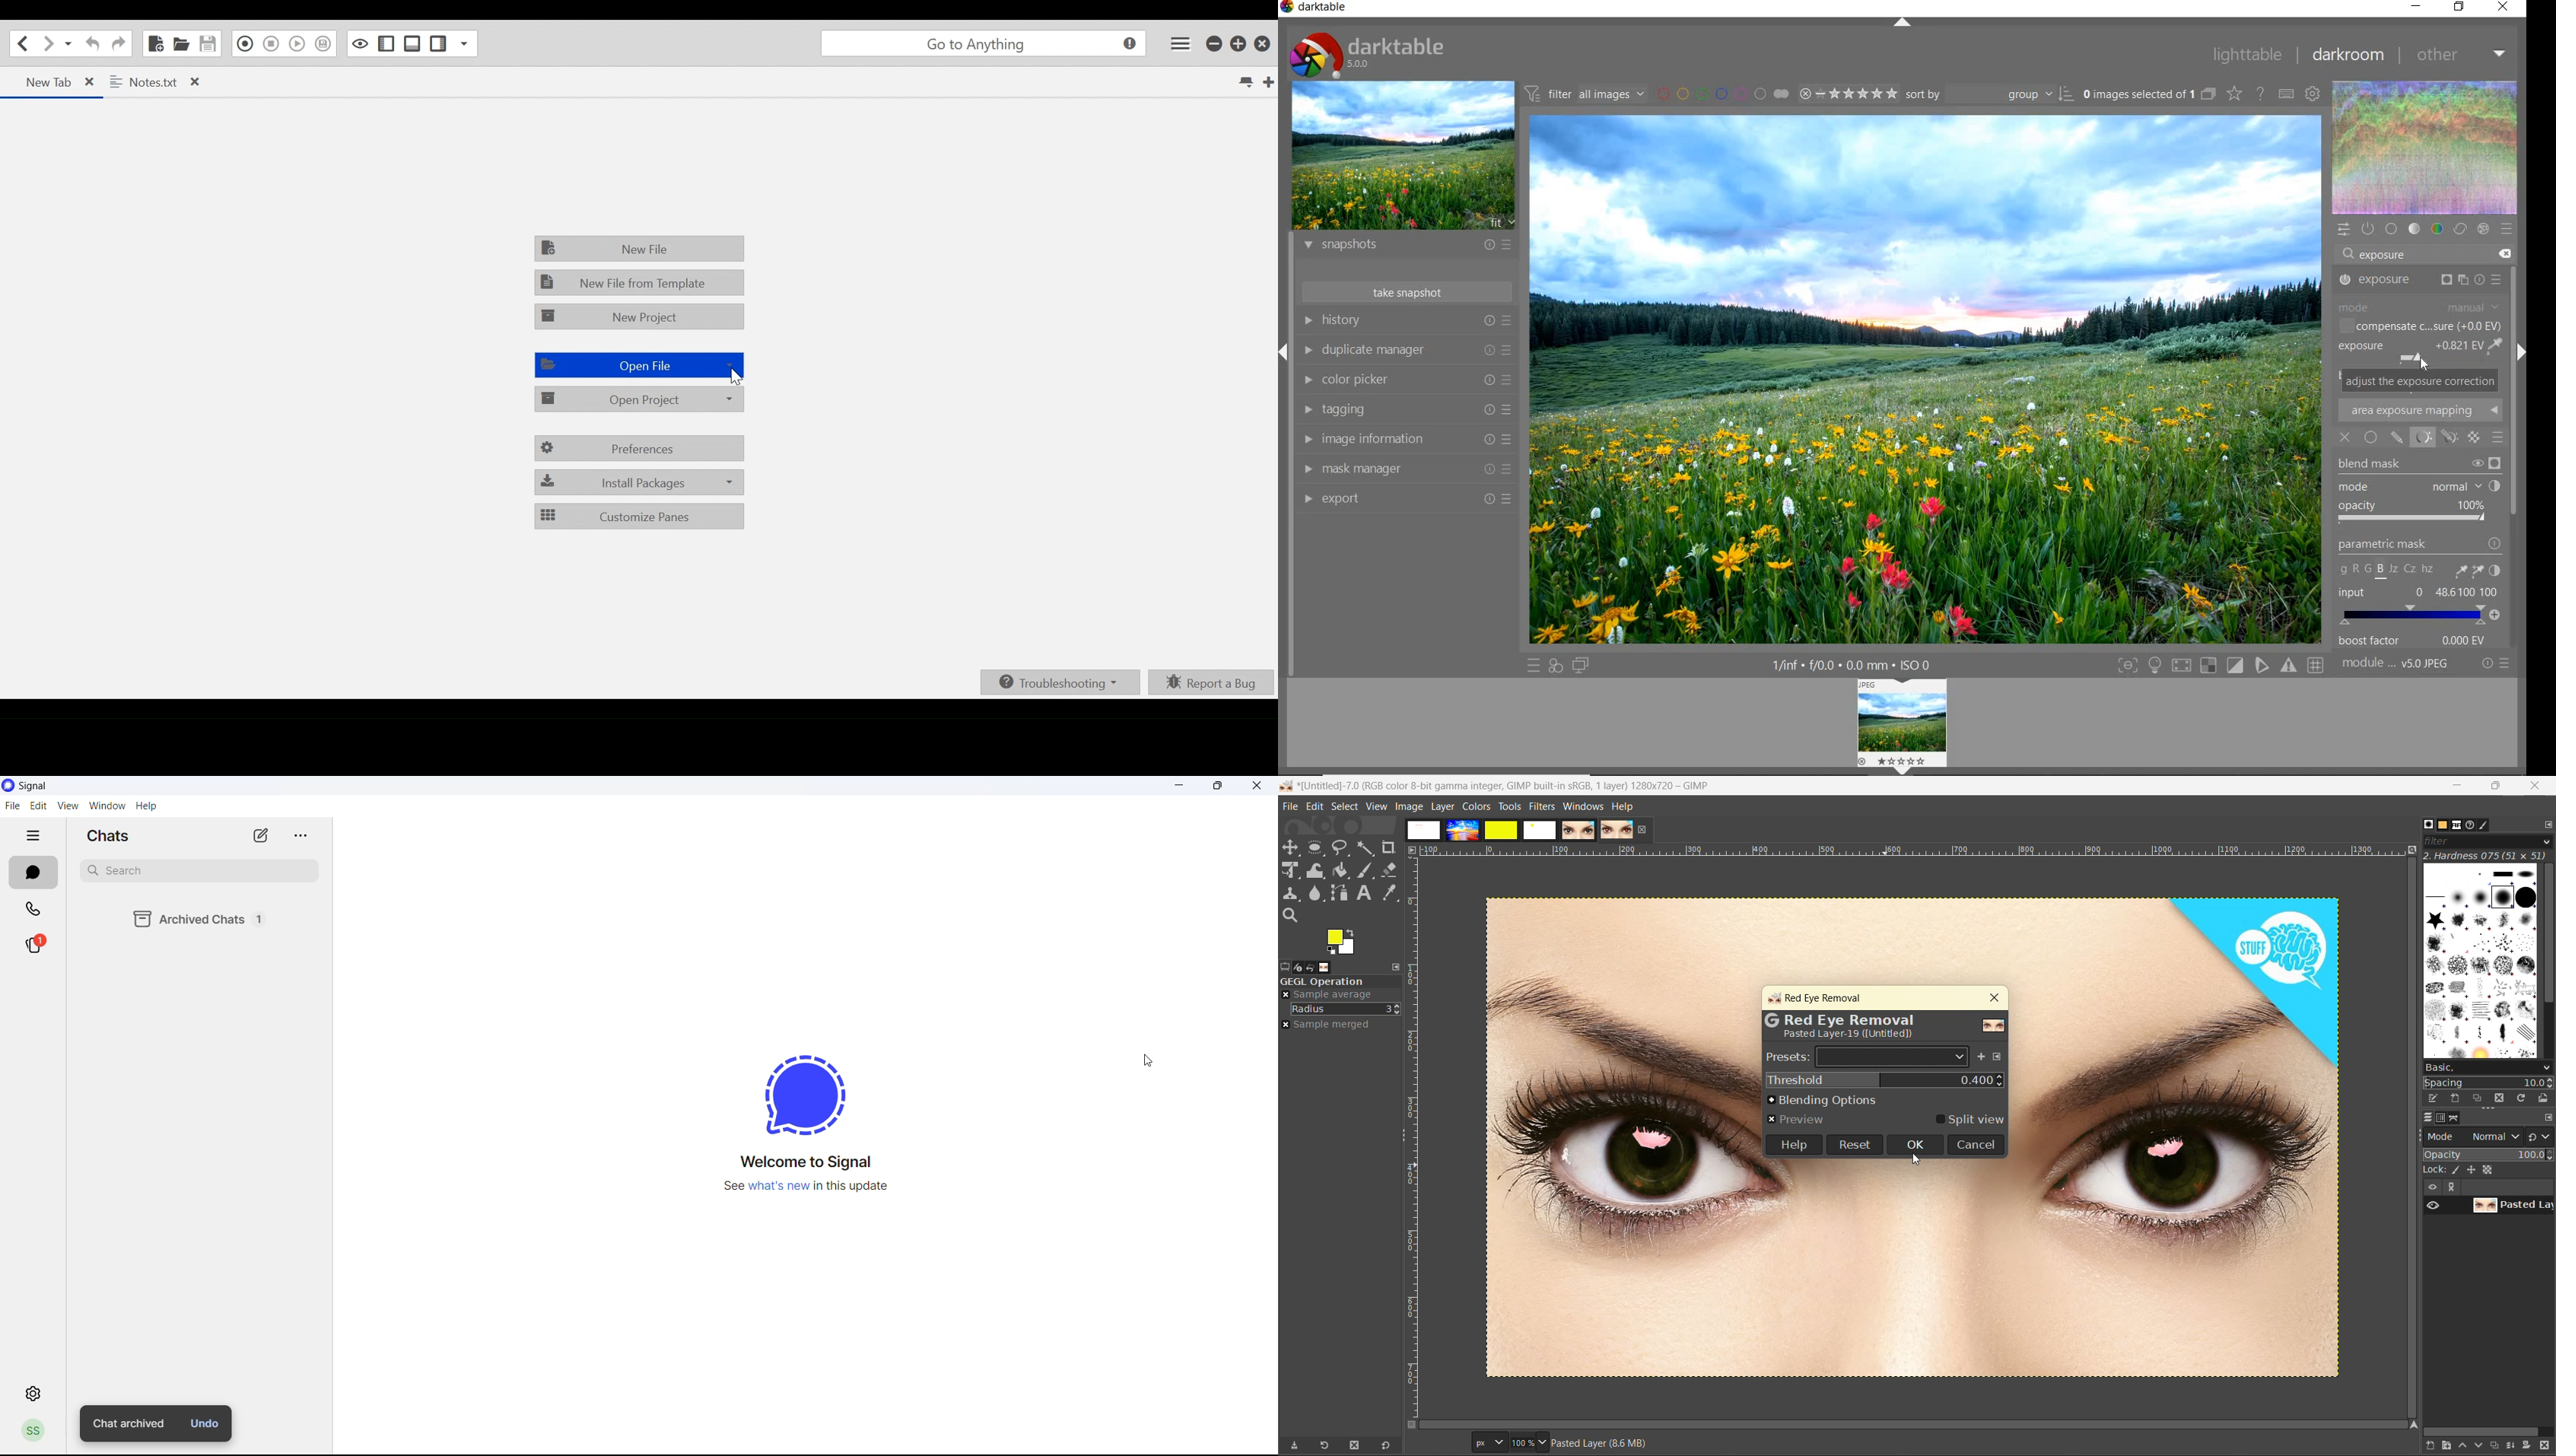  Describe the element at coordinates (1583, 665) in the screenshot. I see `display a second darkroom image below` at that location.